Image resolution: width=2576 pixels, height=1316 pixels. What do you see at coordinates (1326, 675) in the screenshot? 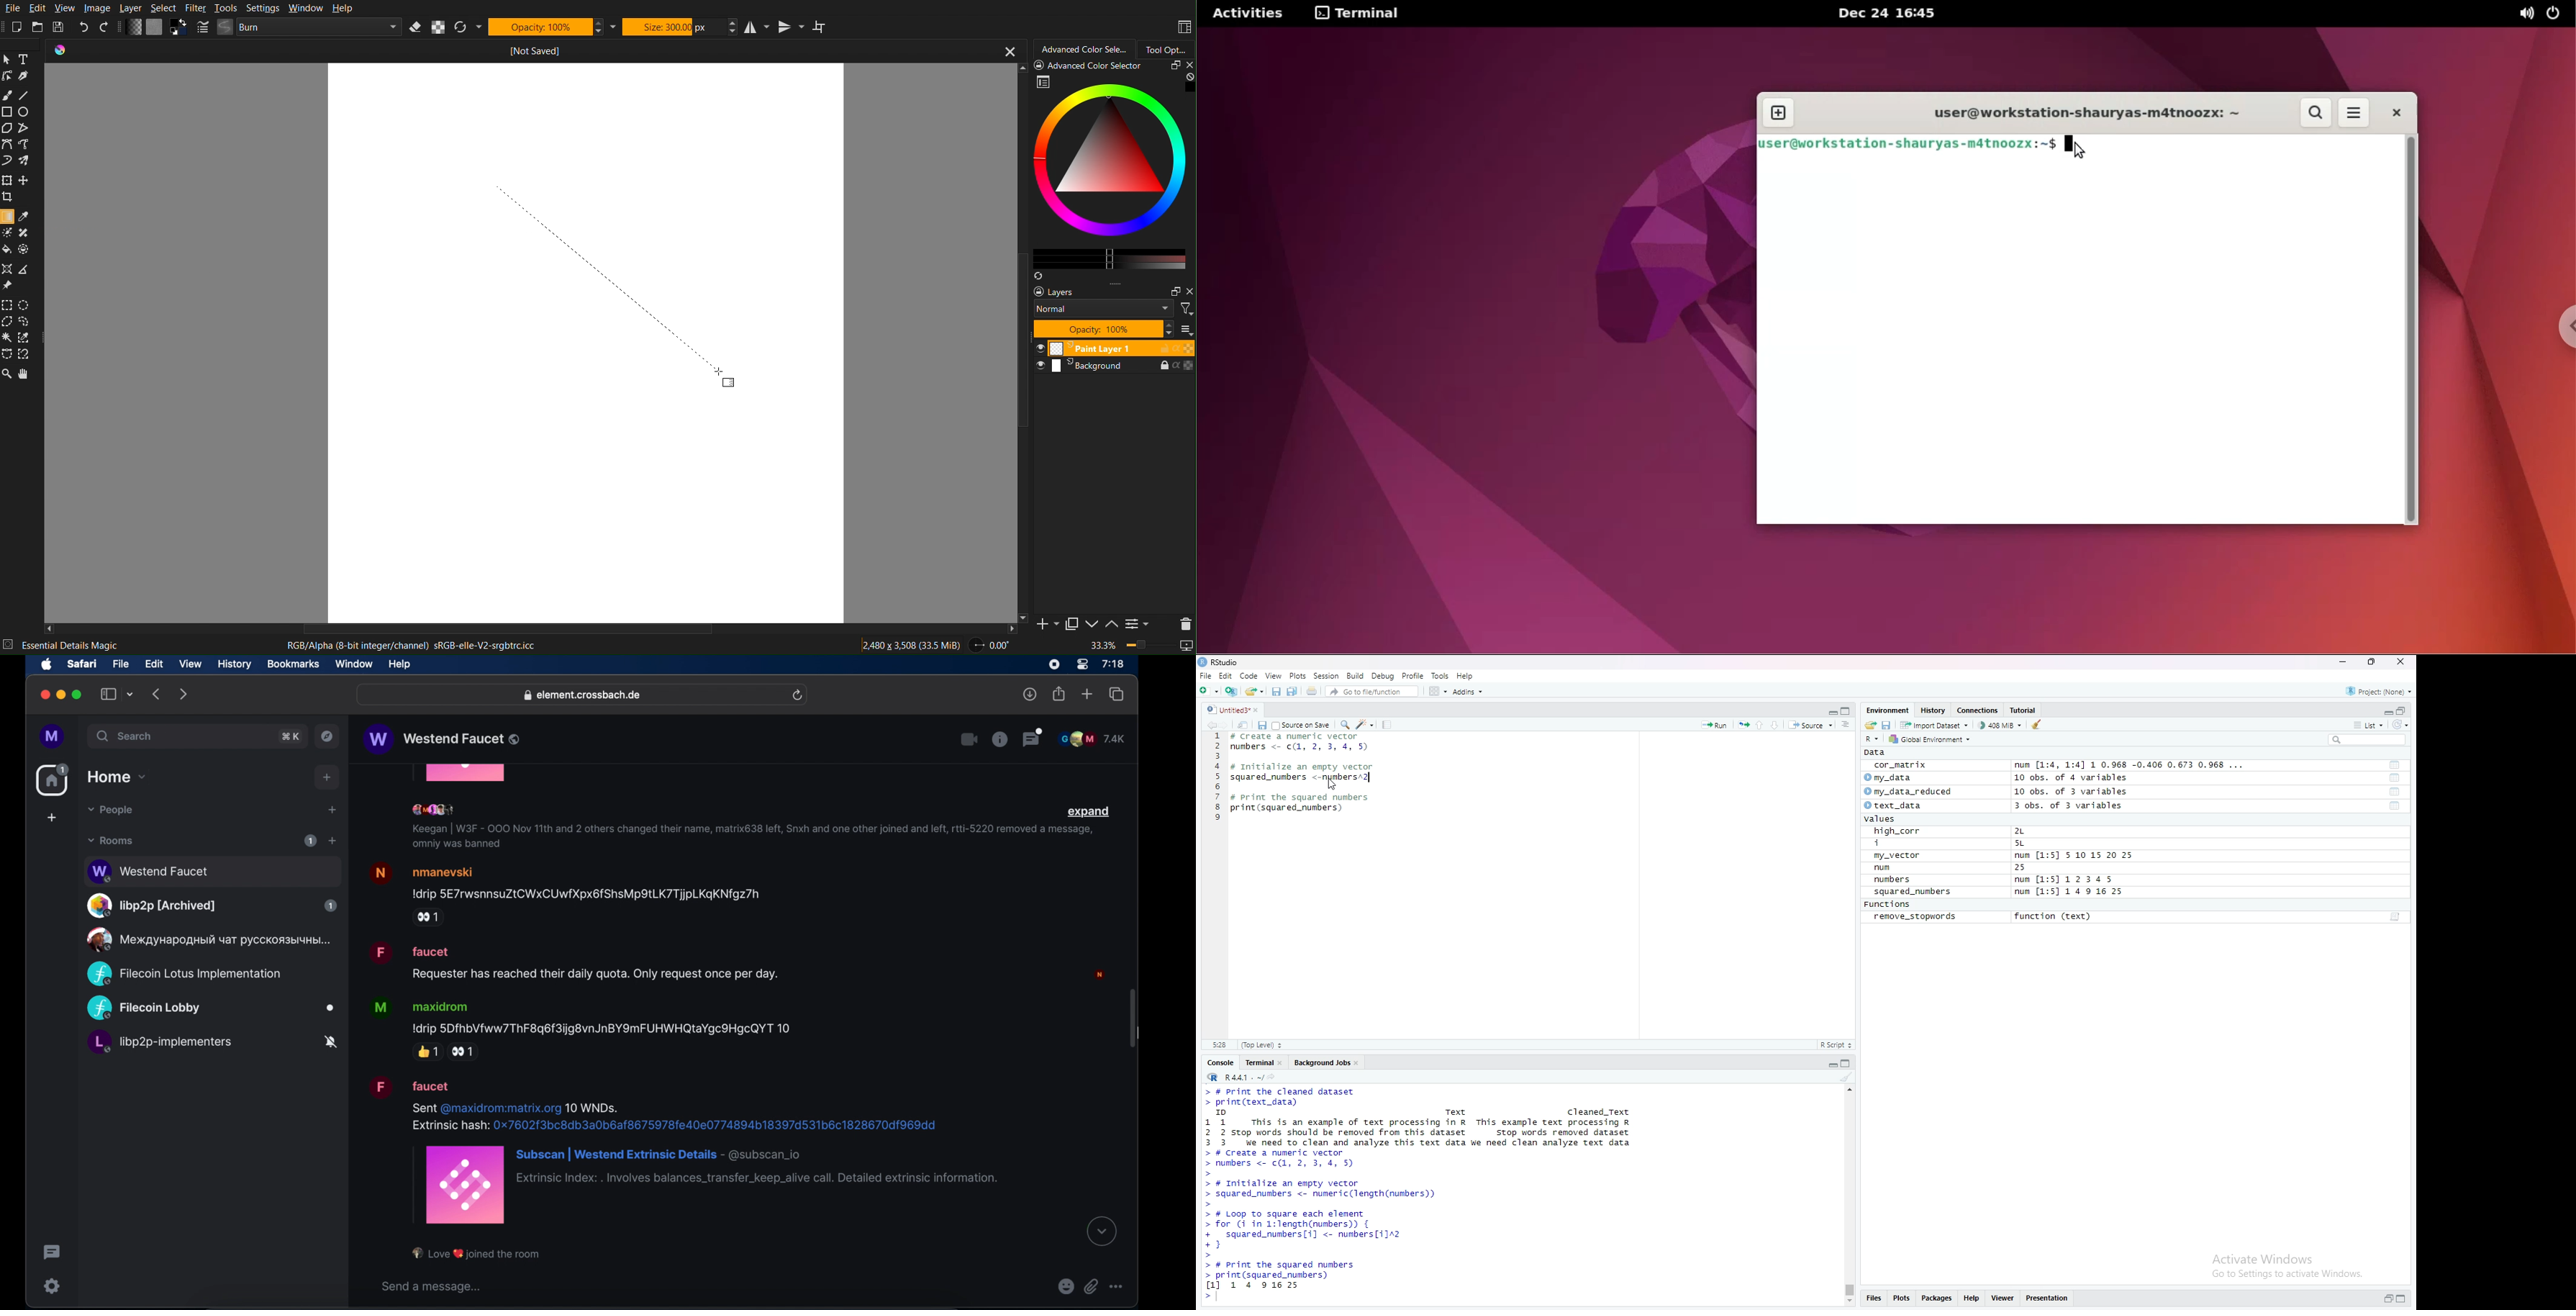
I see `Session` at bounding box center [1326, 675].